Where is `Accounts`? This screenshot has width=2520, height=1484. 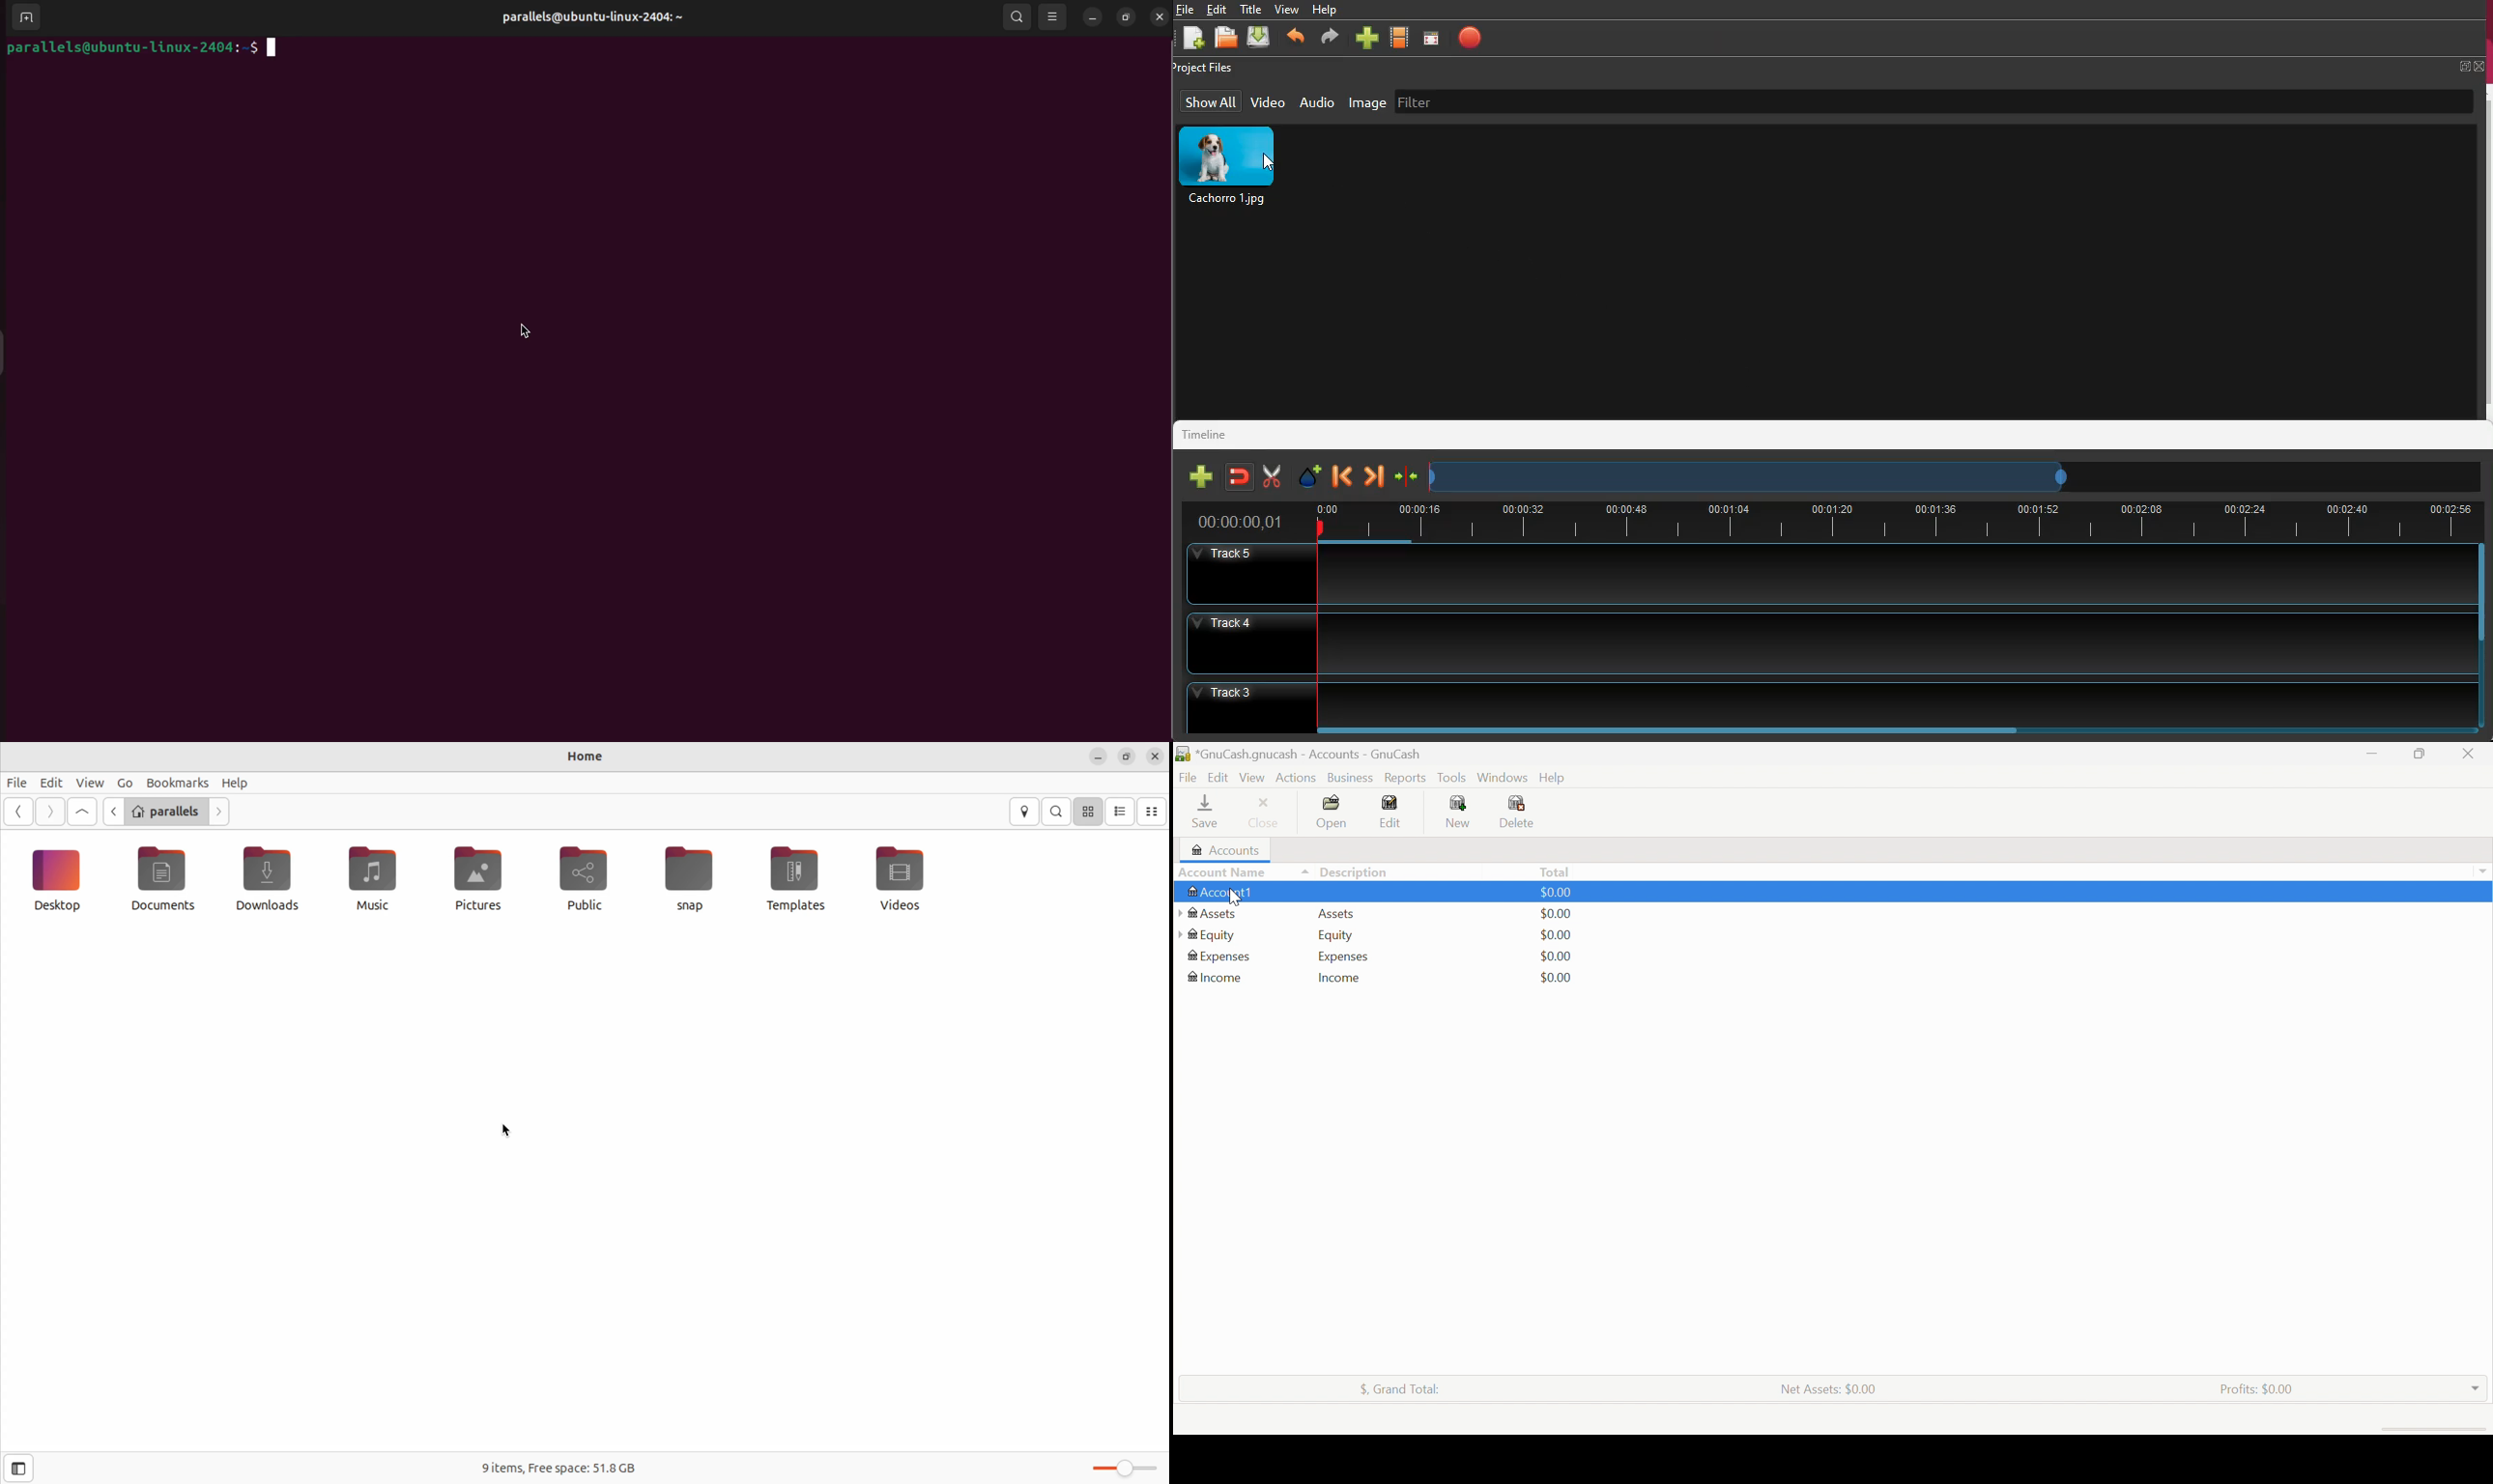 Accounts is located at coordinates (1227, 851).